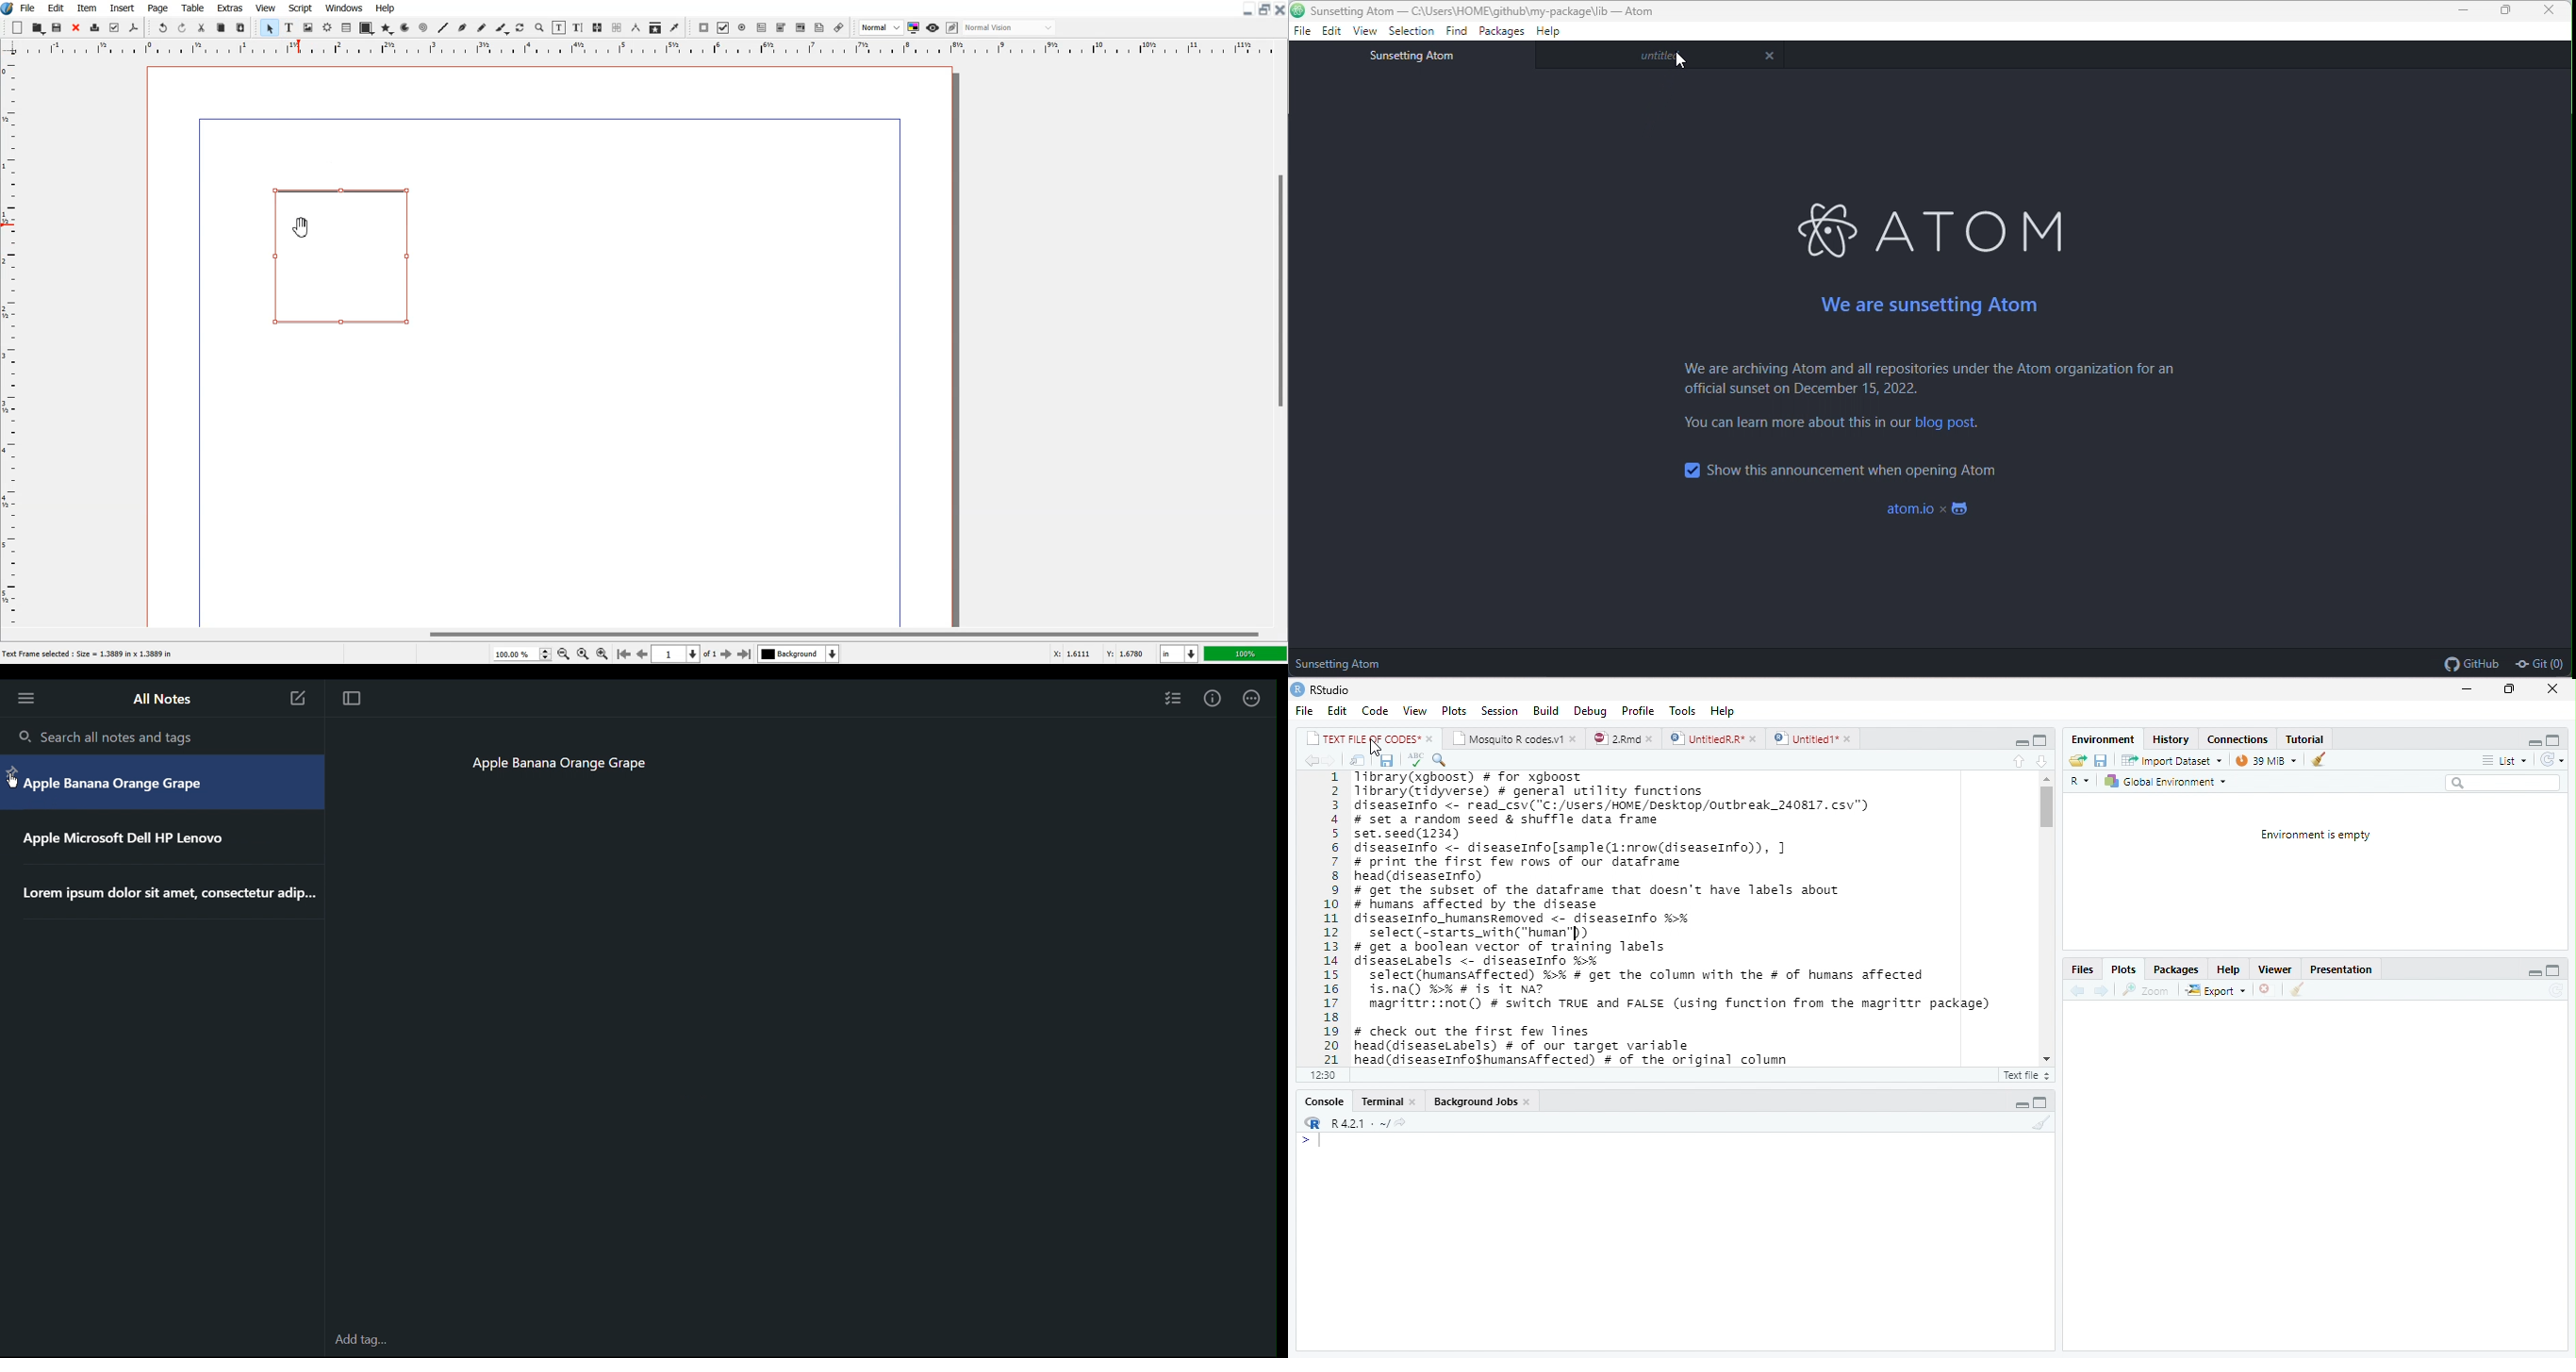 The height and width of the screenshot is (1372, 2576). I want to click on Table, so click(193, 7).